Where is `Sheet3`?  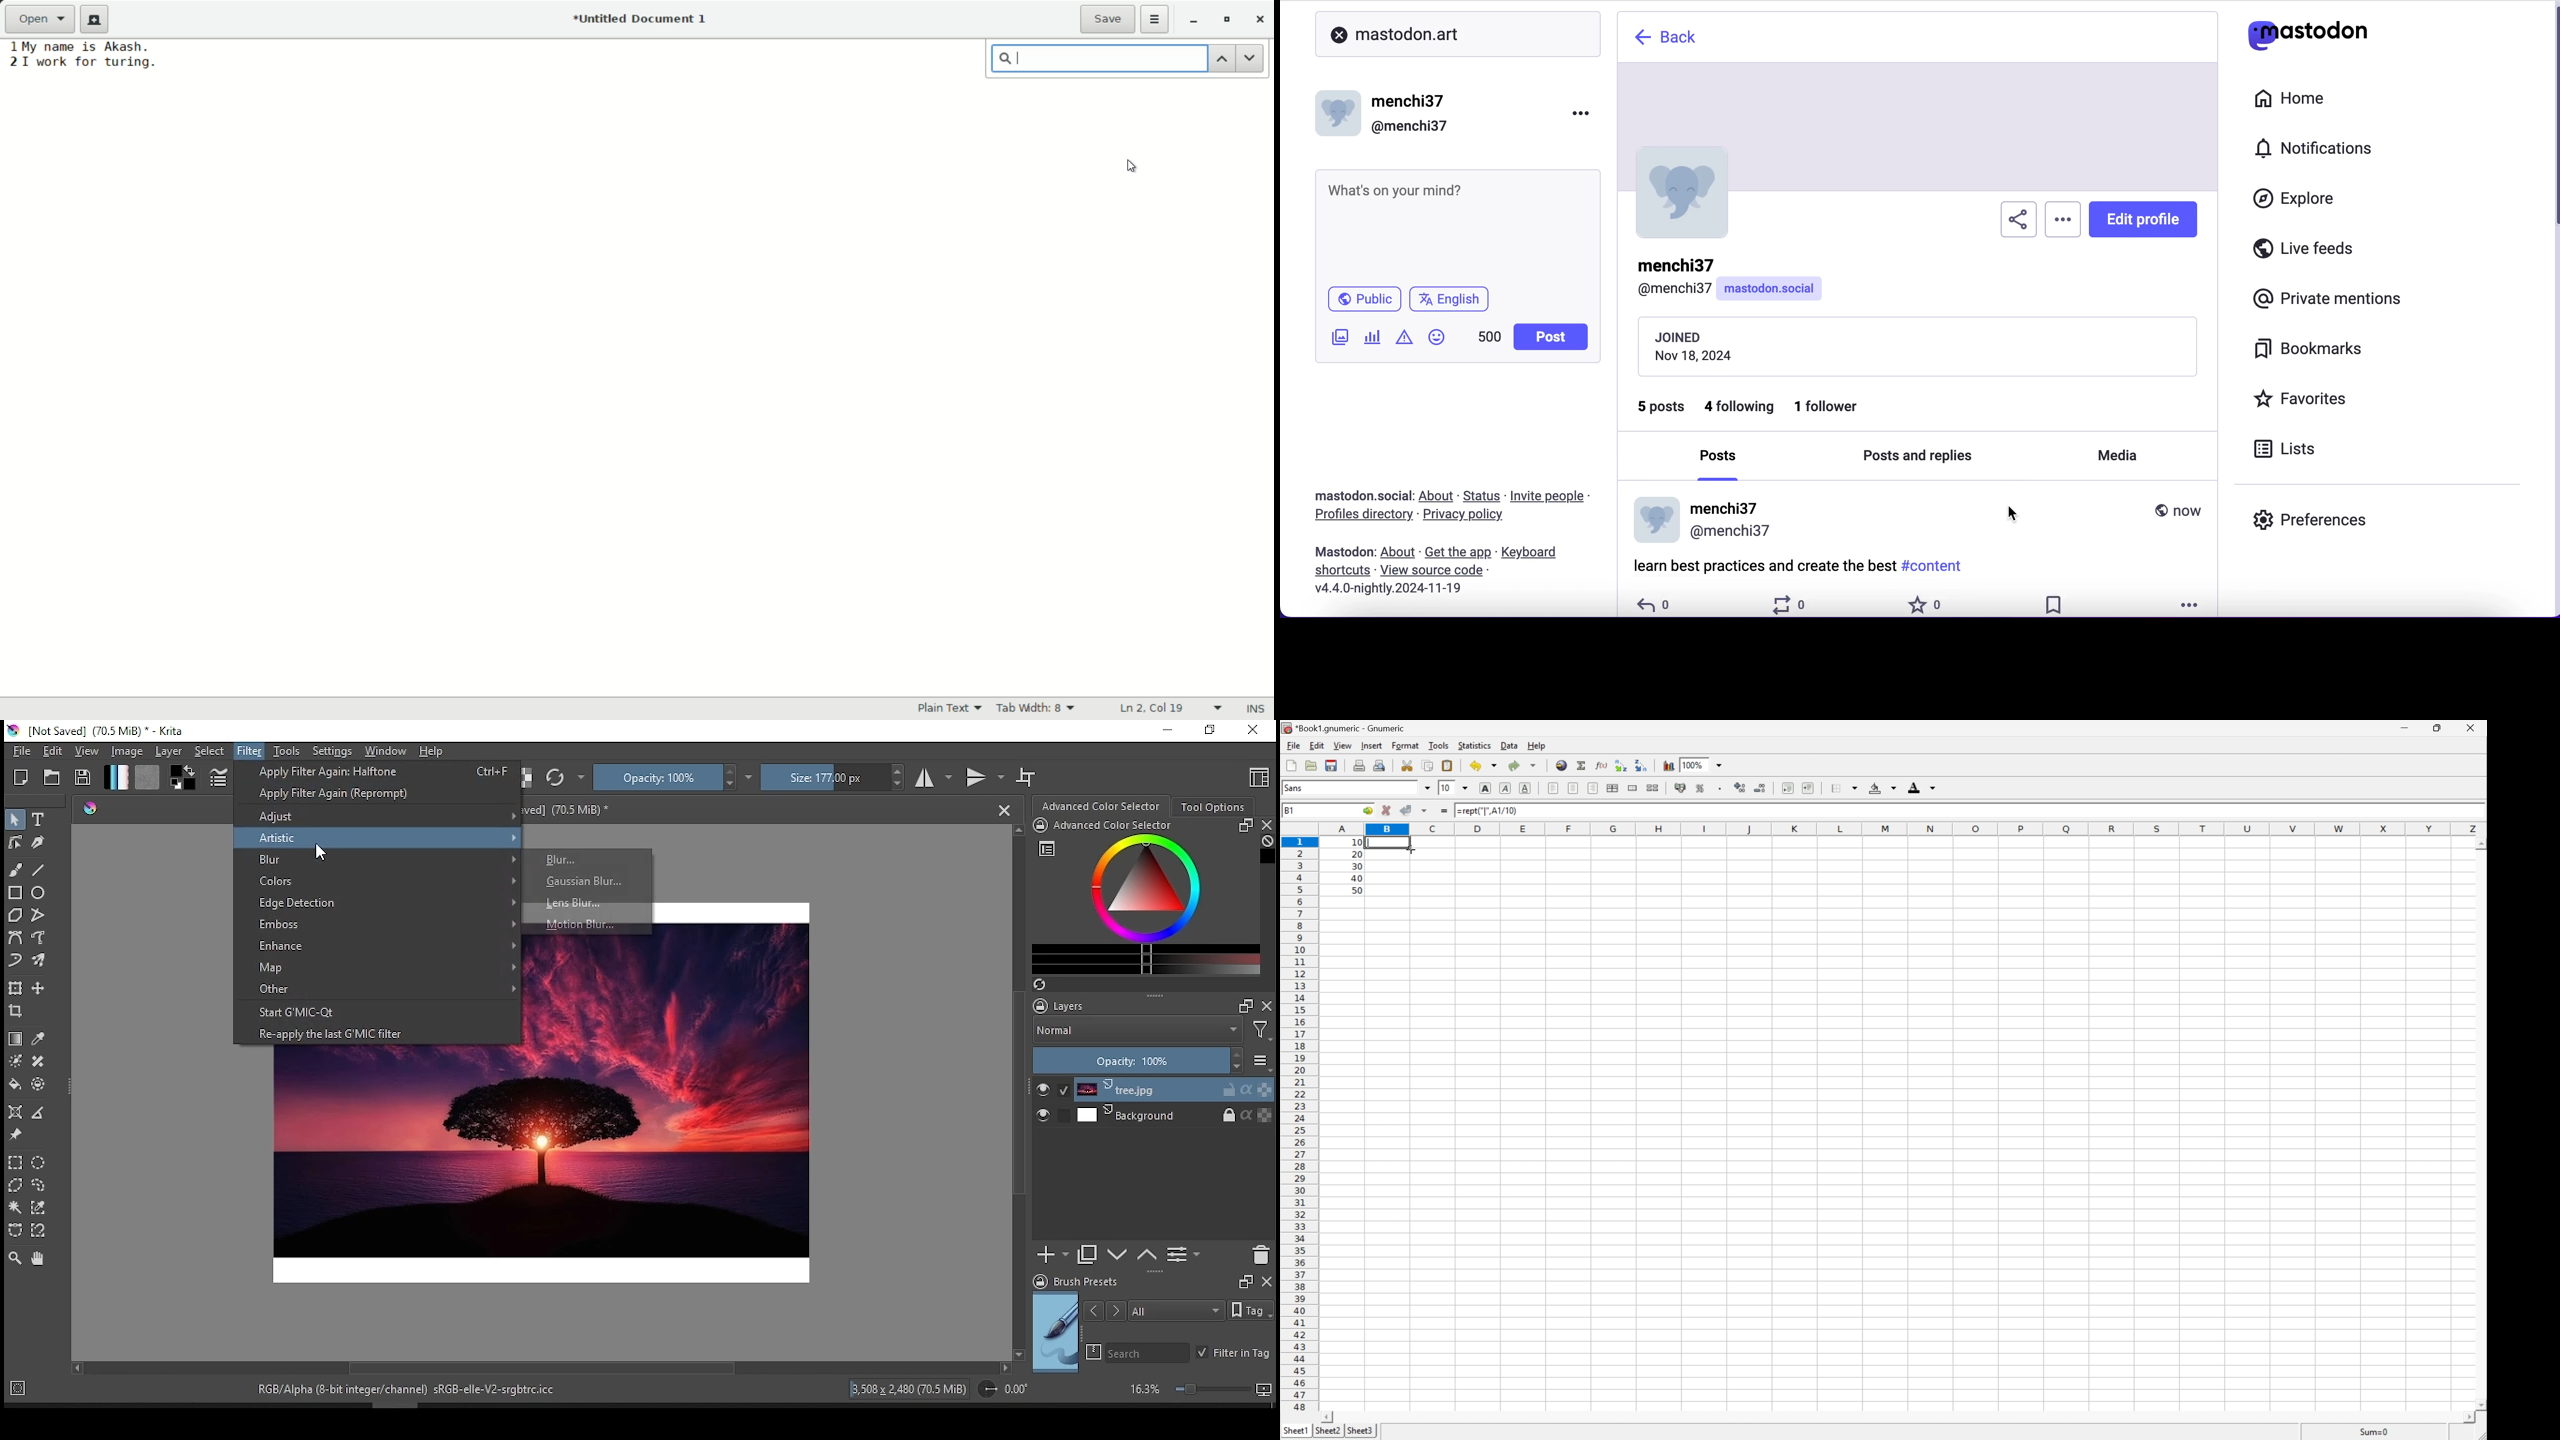 Sheet3 is located at coordinates (1362, 1430).